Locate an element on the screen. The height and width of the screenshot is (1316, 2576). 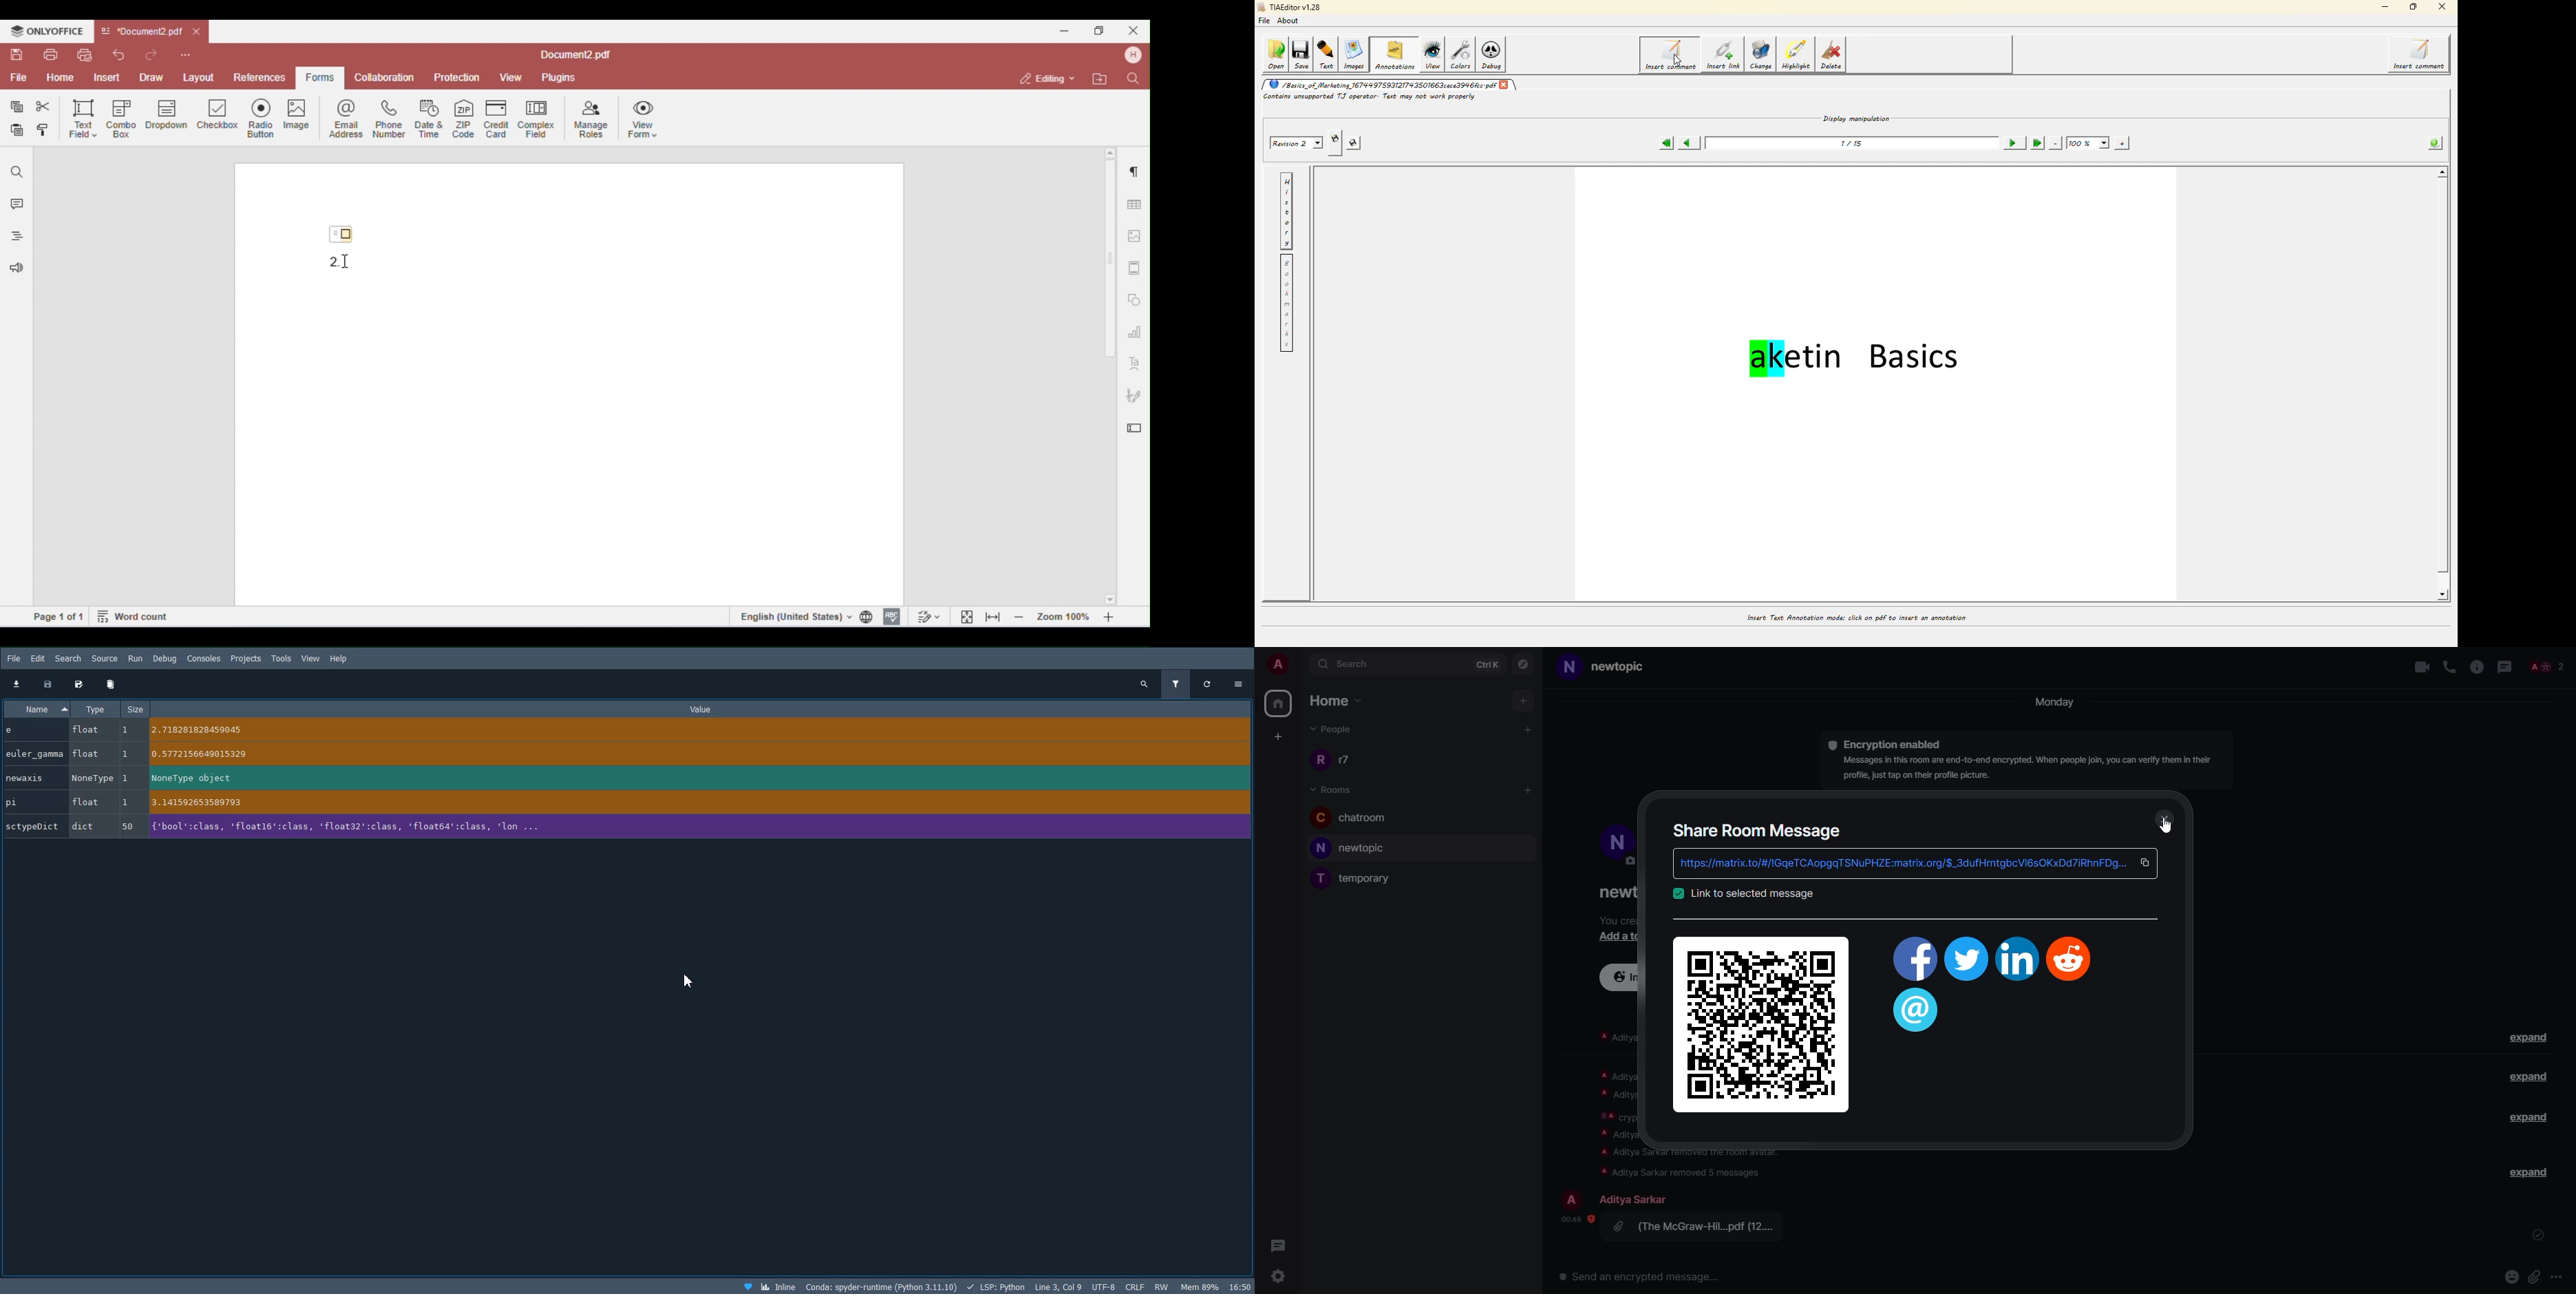
new topic is located at coordinates (1356, 847).